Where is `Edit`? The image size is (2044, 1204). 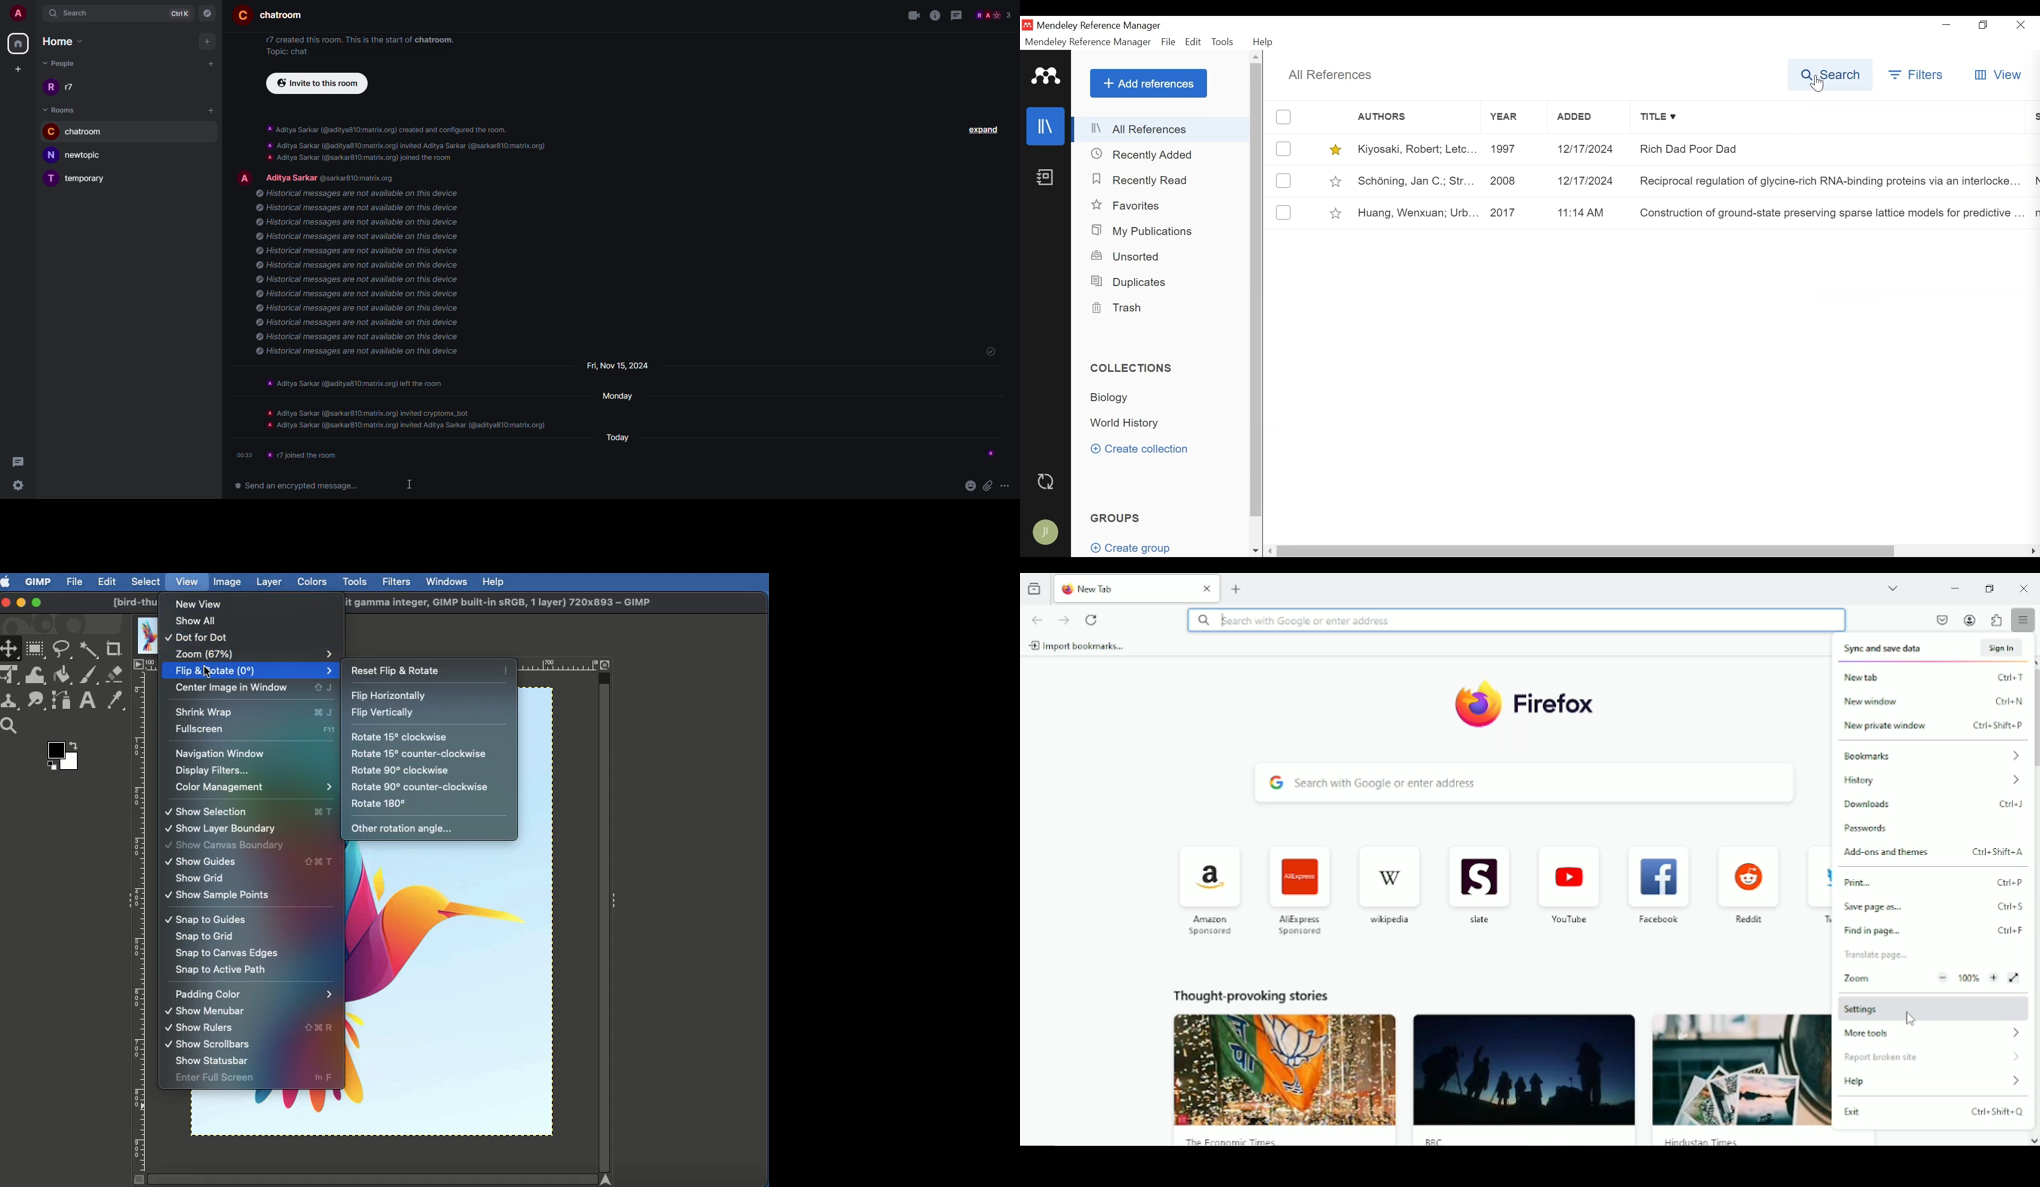
Edit is located at coordinates (1194, 41).